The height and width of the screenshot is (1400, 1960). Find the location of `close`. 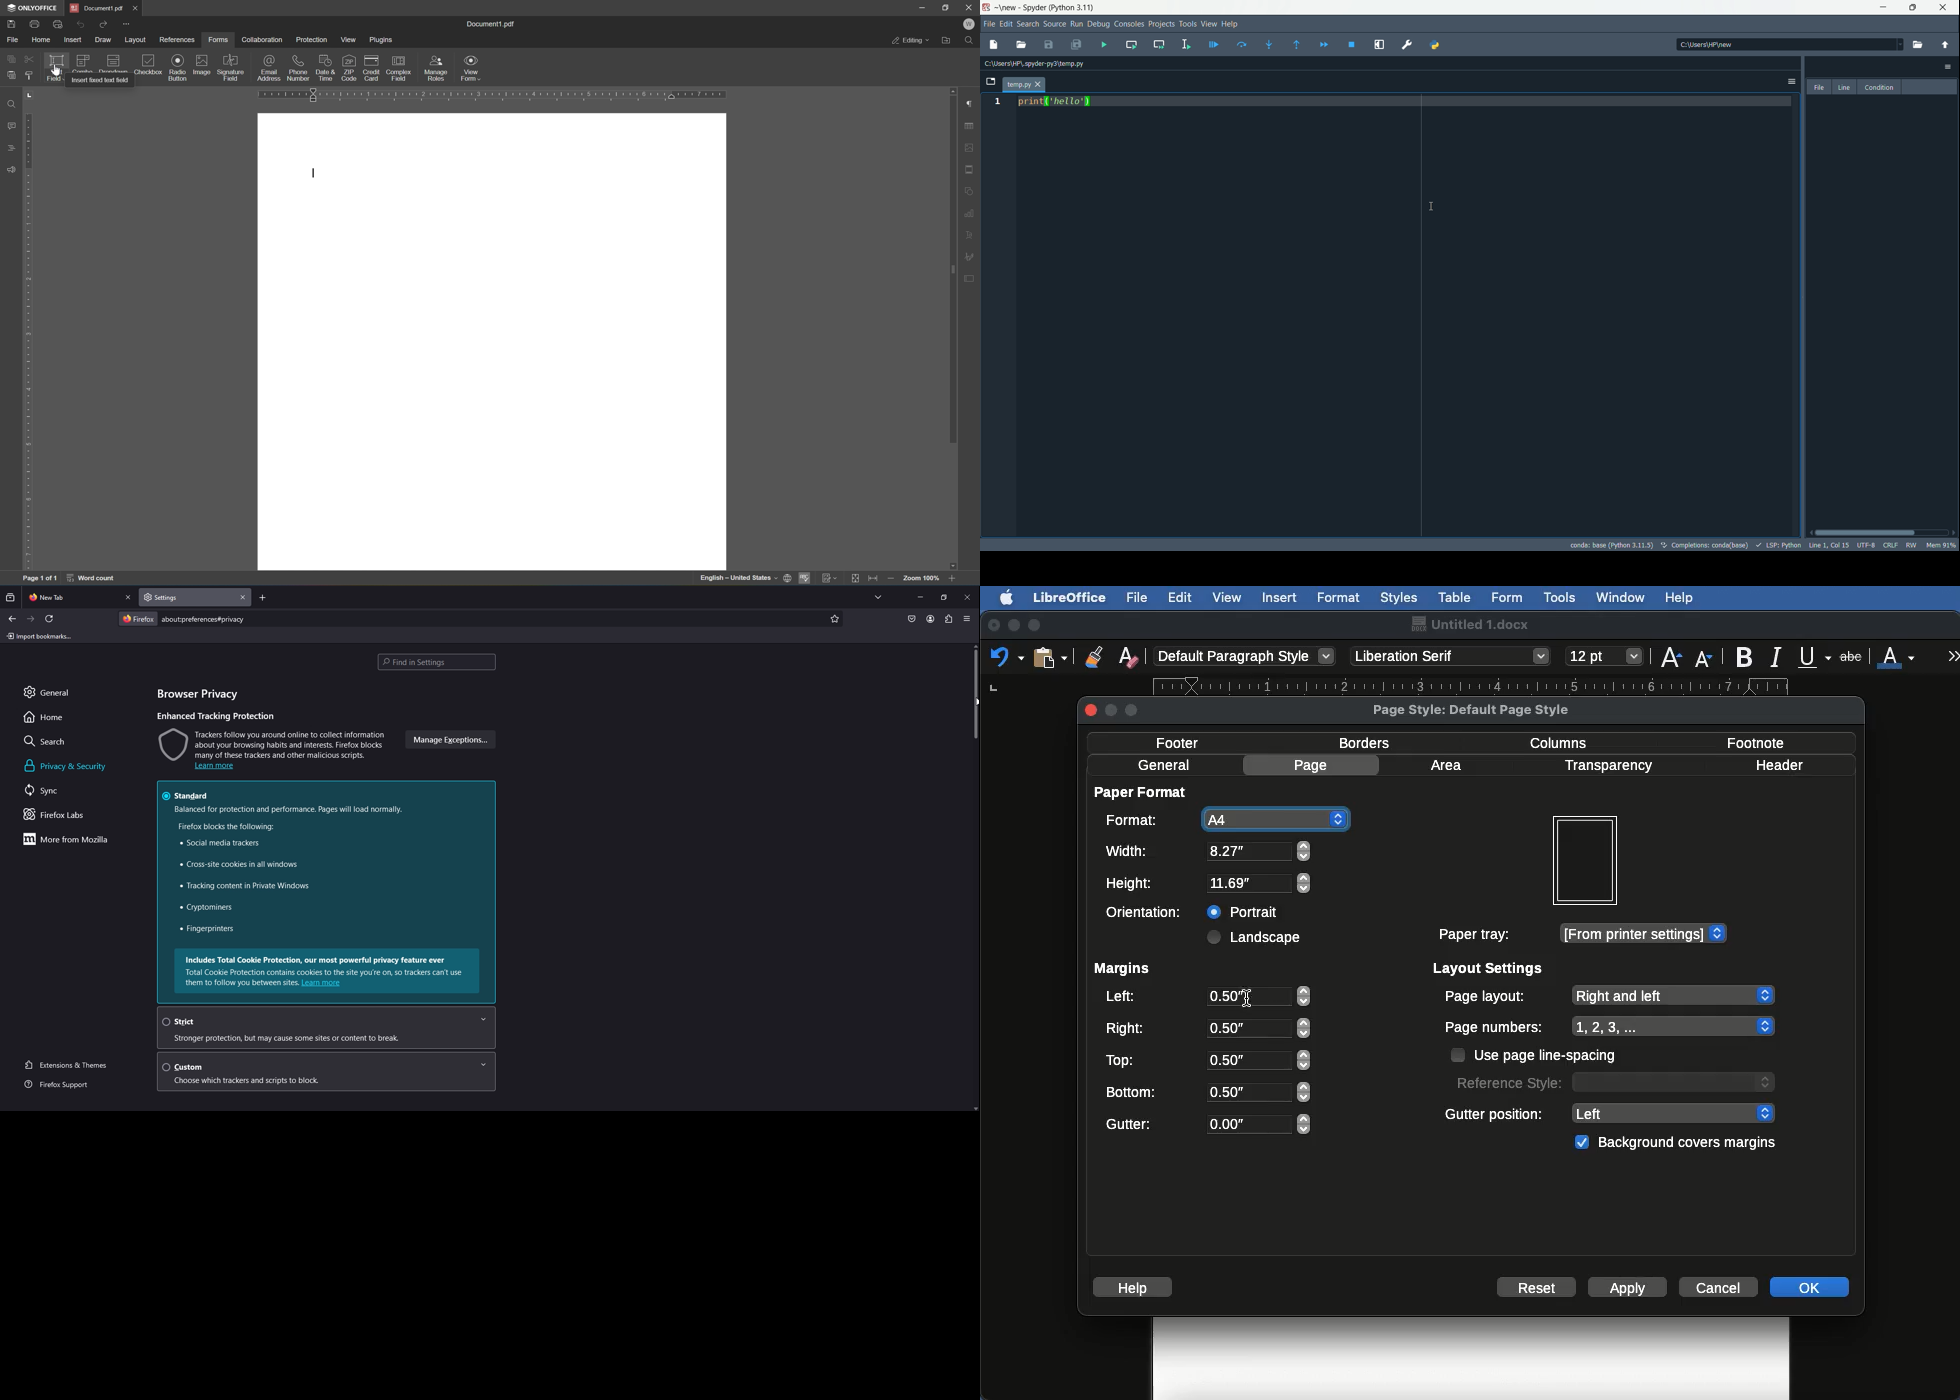

close is located at coordinates (969, 596).